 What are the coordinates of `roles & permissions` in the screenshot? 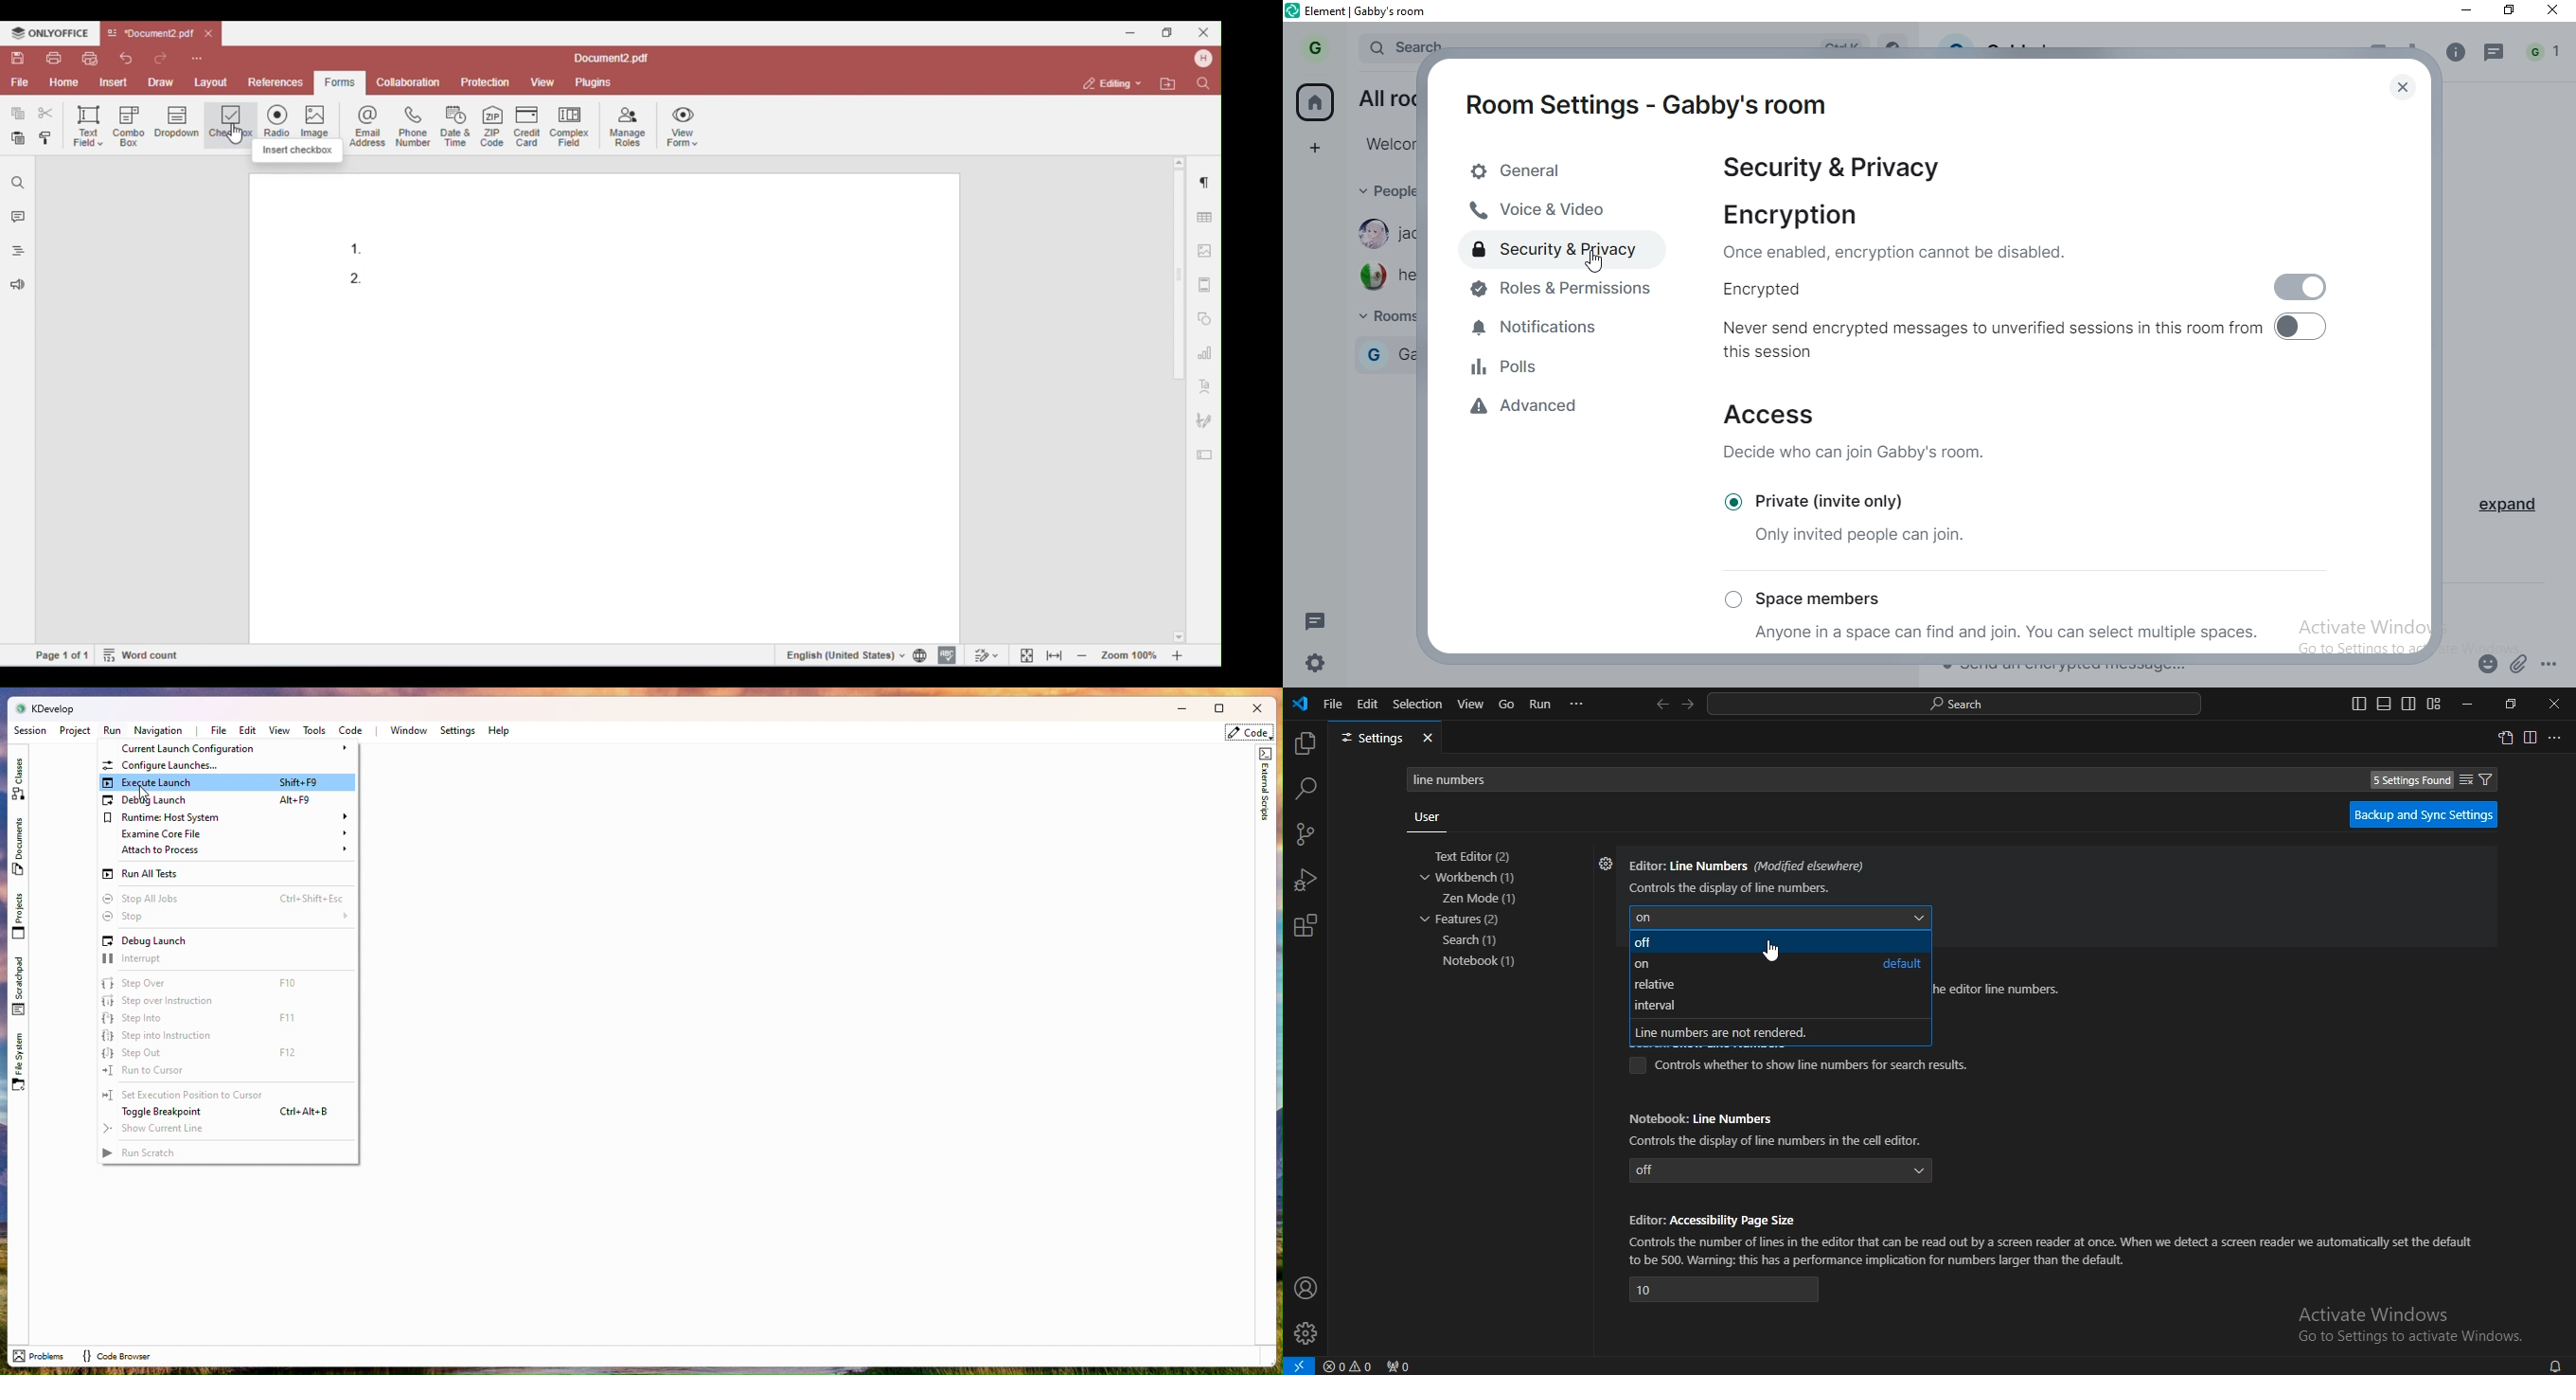 It's located at (1564, 295).